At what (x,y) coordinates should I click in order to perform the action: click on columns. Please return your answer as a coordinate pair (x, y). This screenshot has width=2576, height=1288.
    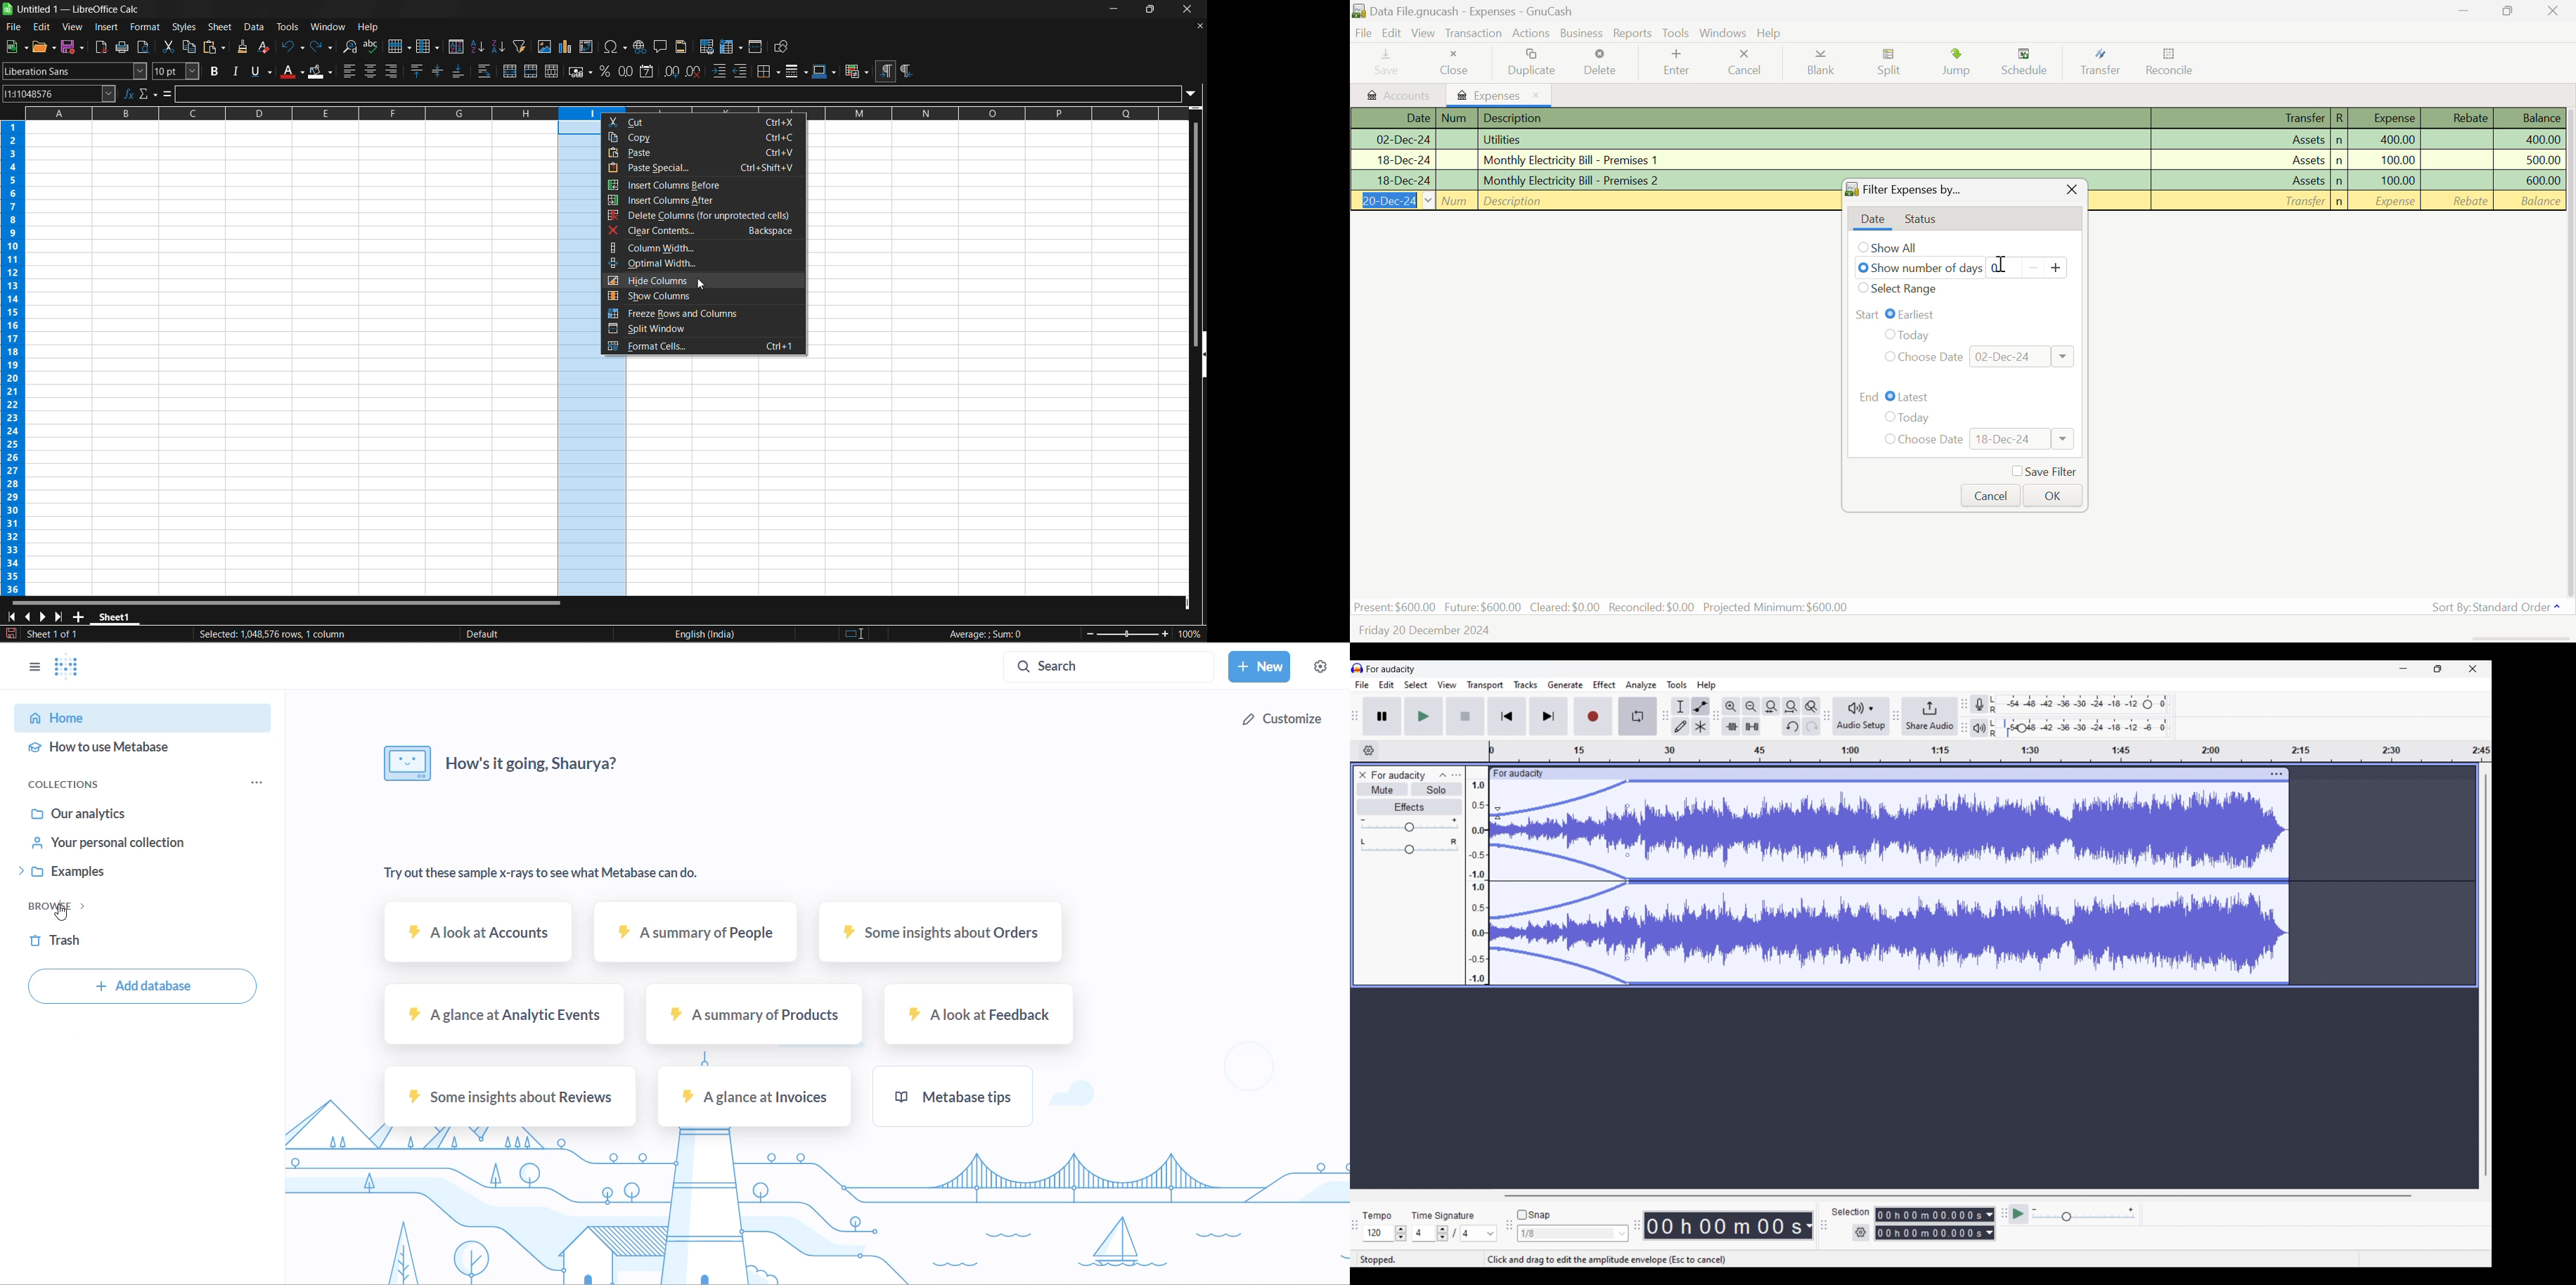
    Looking at the image, I should click on (428, 46).